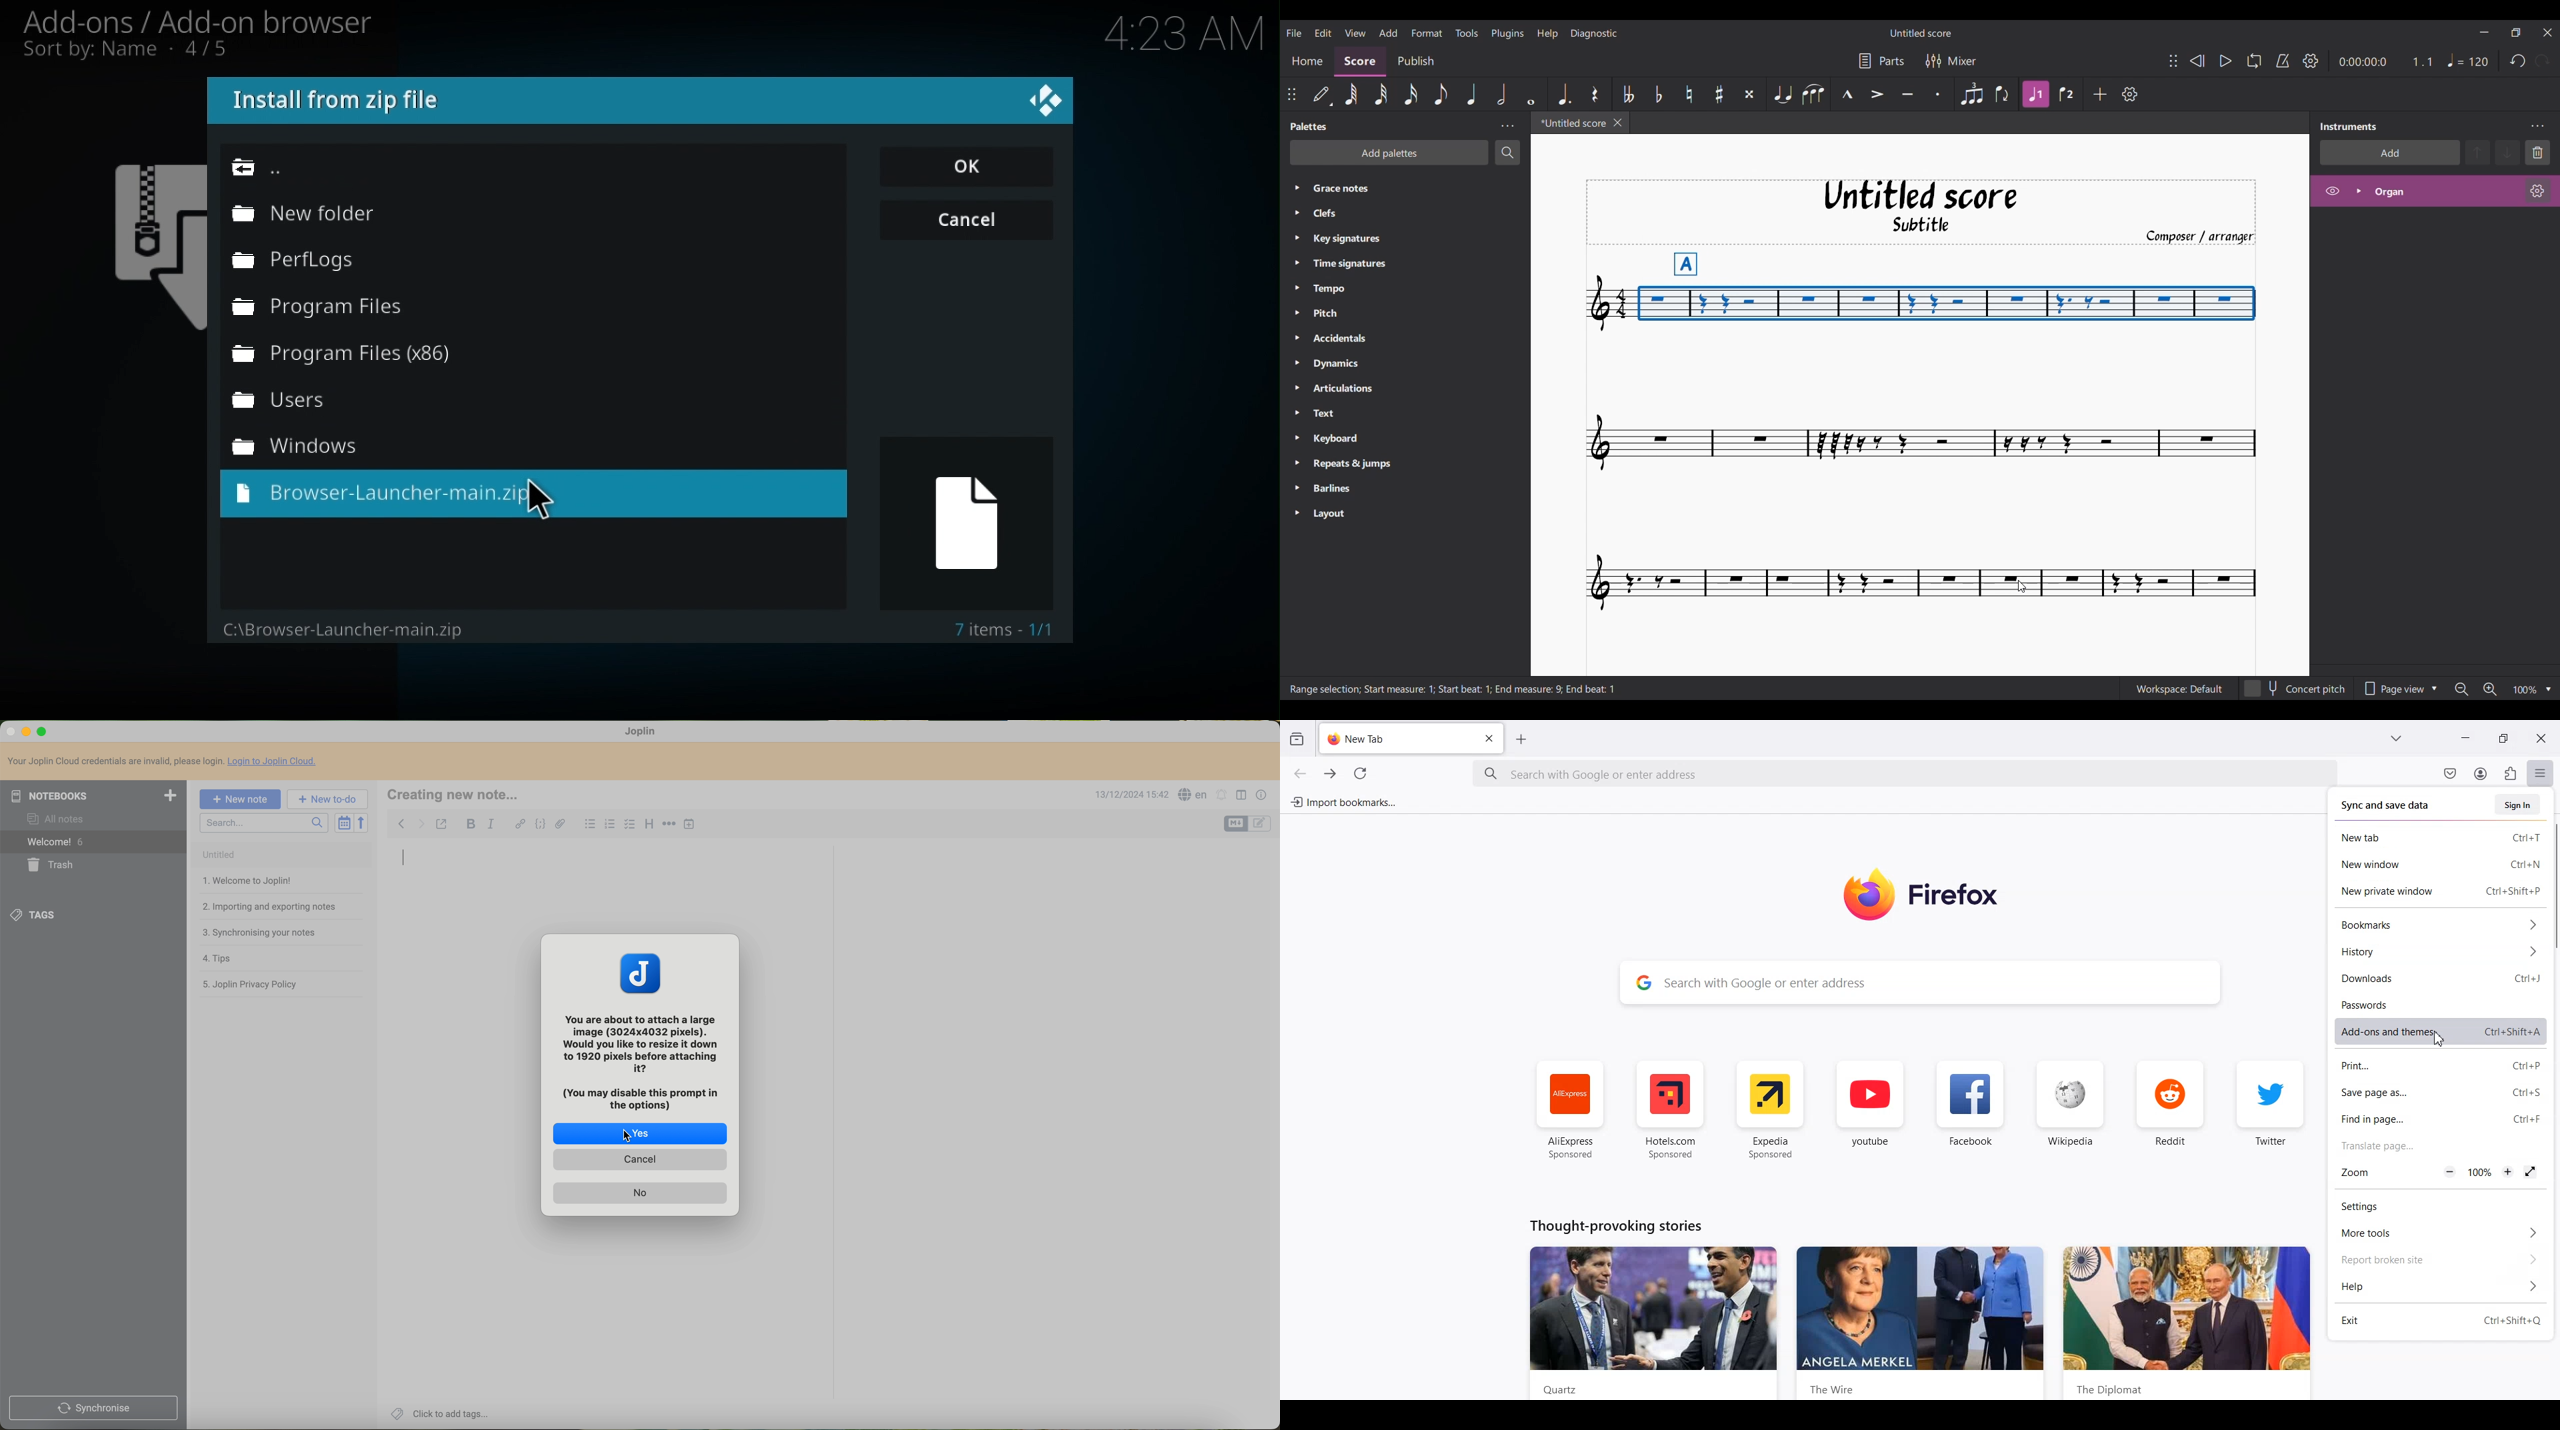  Describe the element at coordinates (1194, 795) in the screenshot. I see `language` at that location.